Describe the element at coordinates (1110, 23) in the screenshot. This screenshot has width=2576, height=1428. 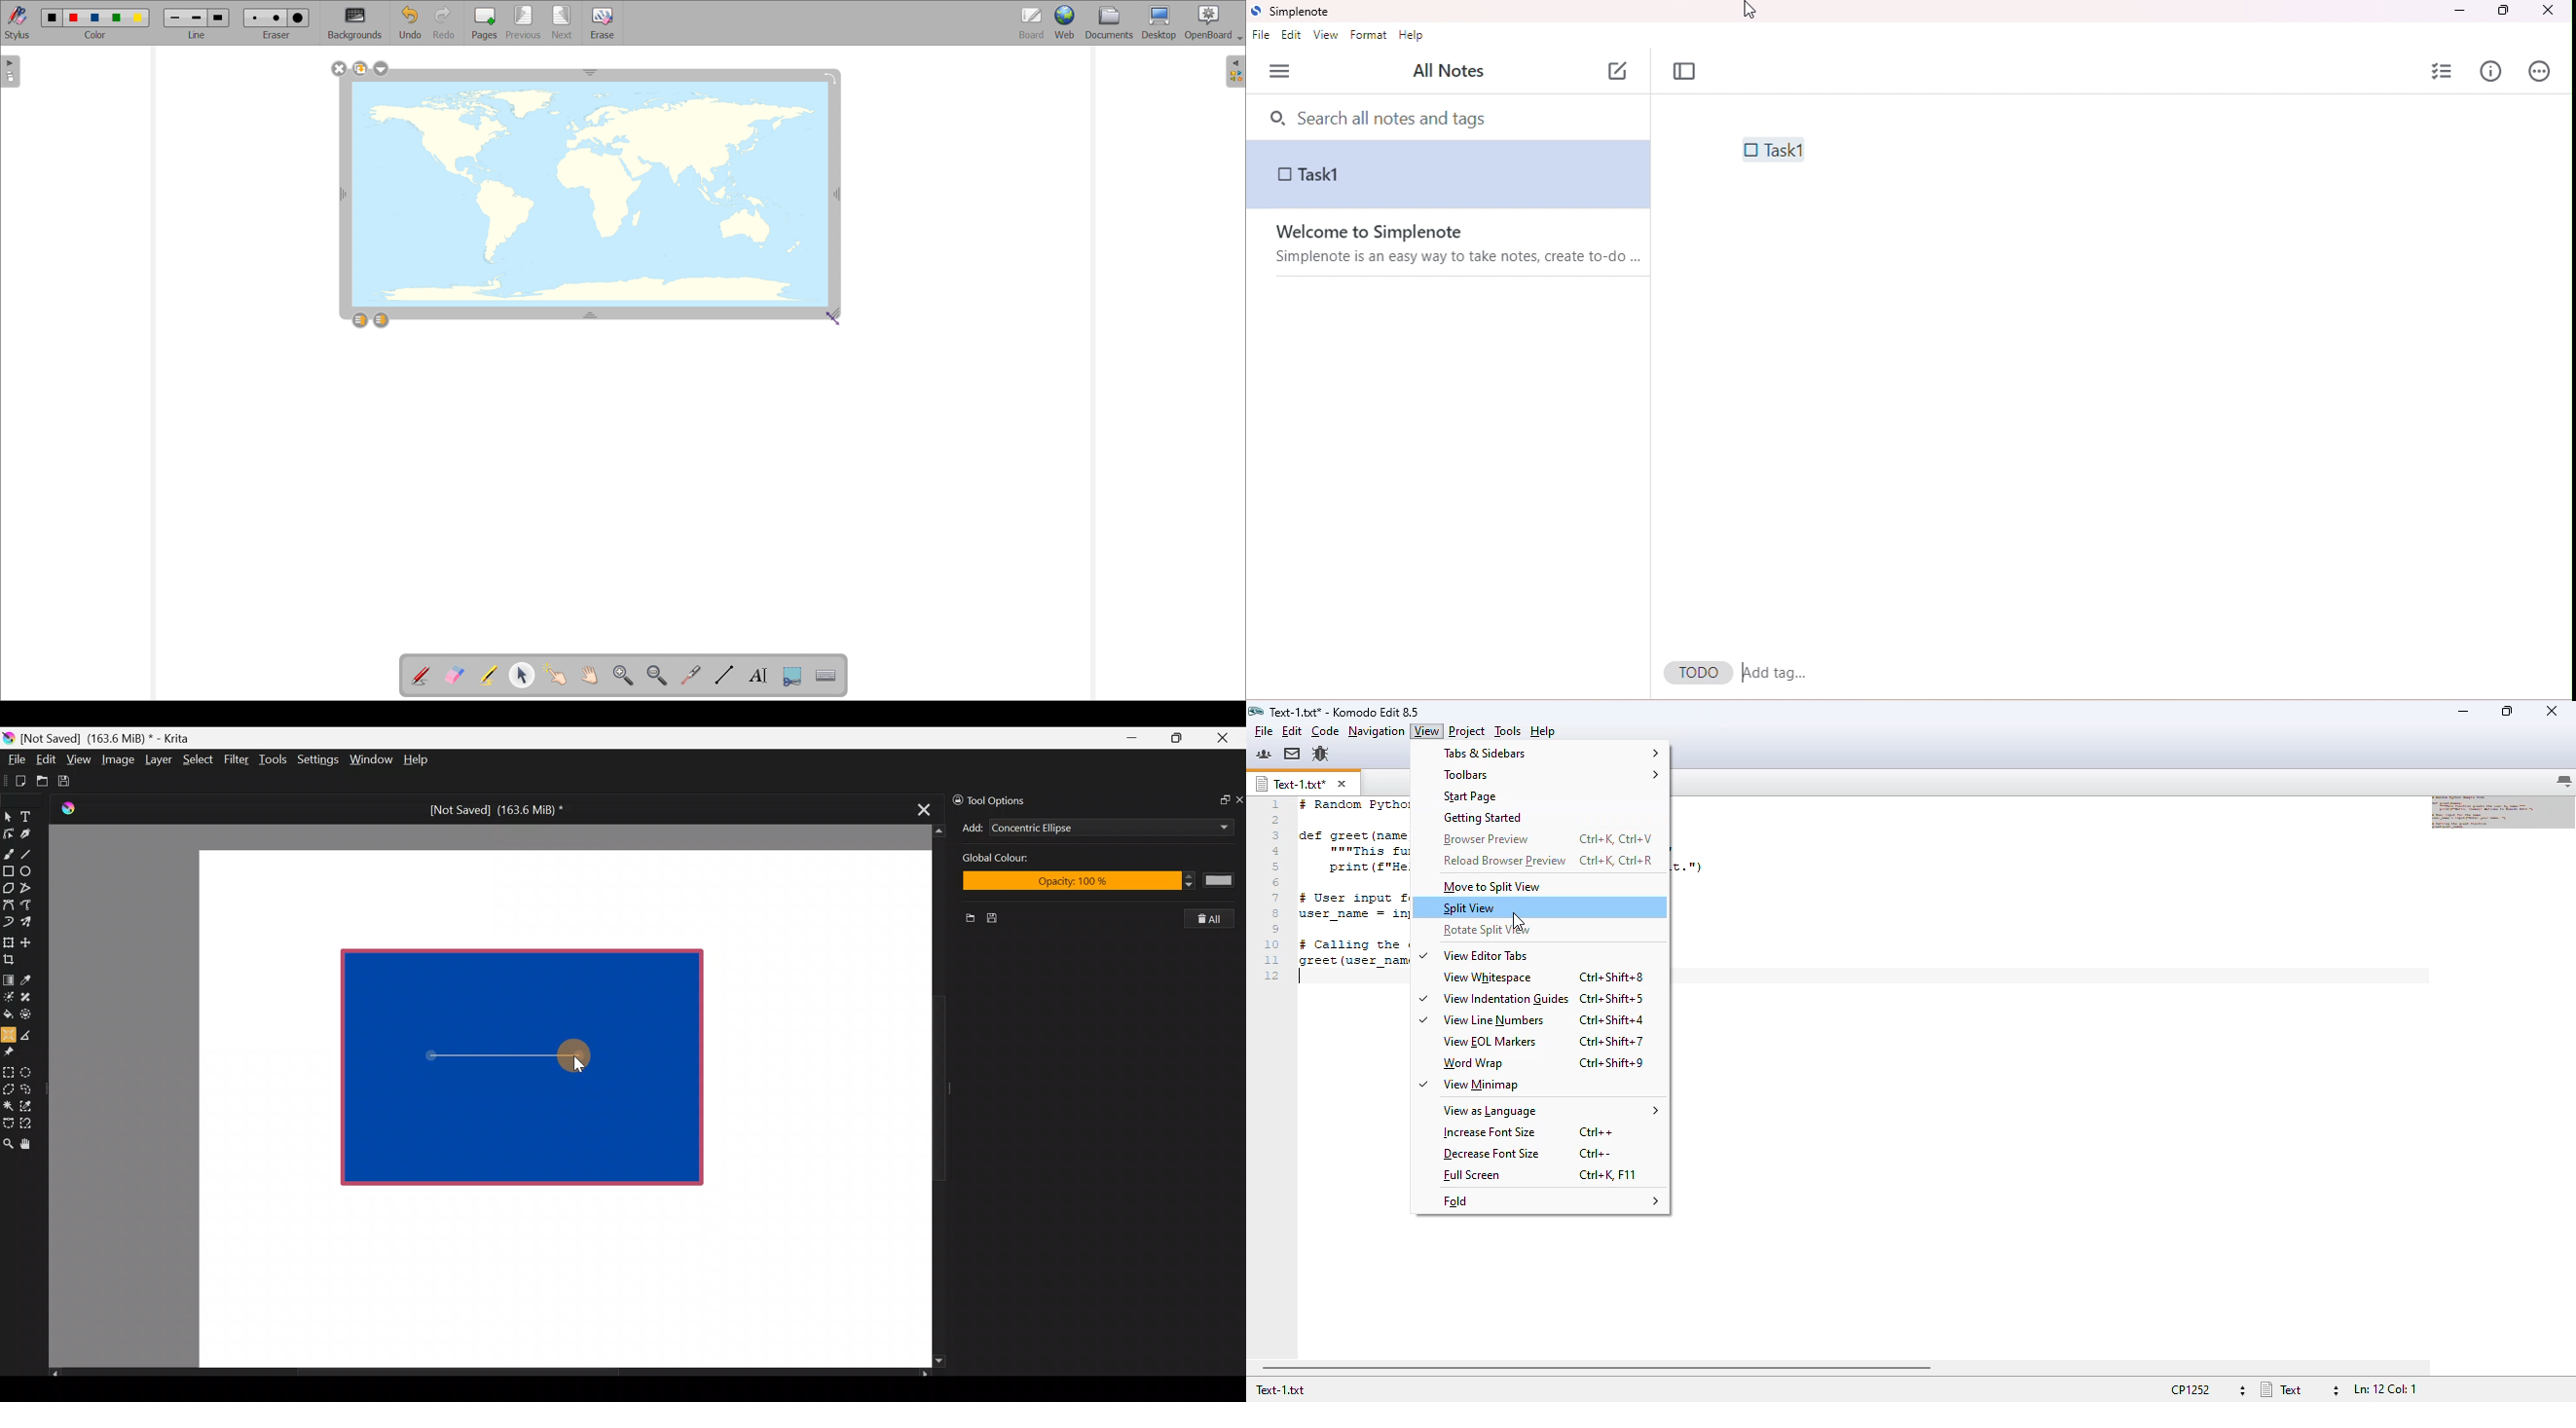
I see `documents` at that location.